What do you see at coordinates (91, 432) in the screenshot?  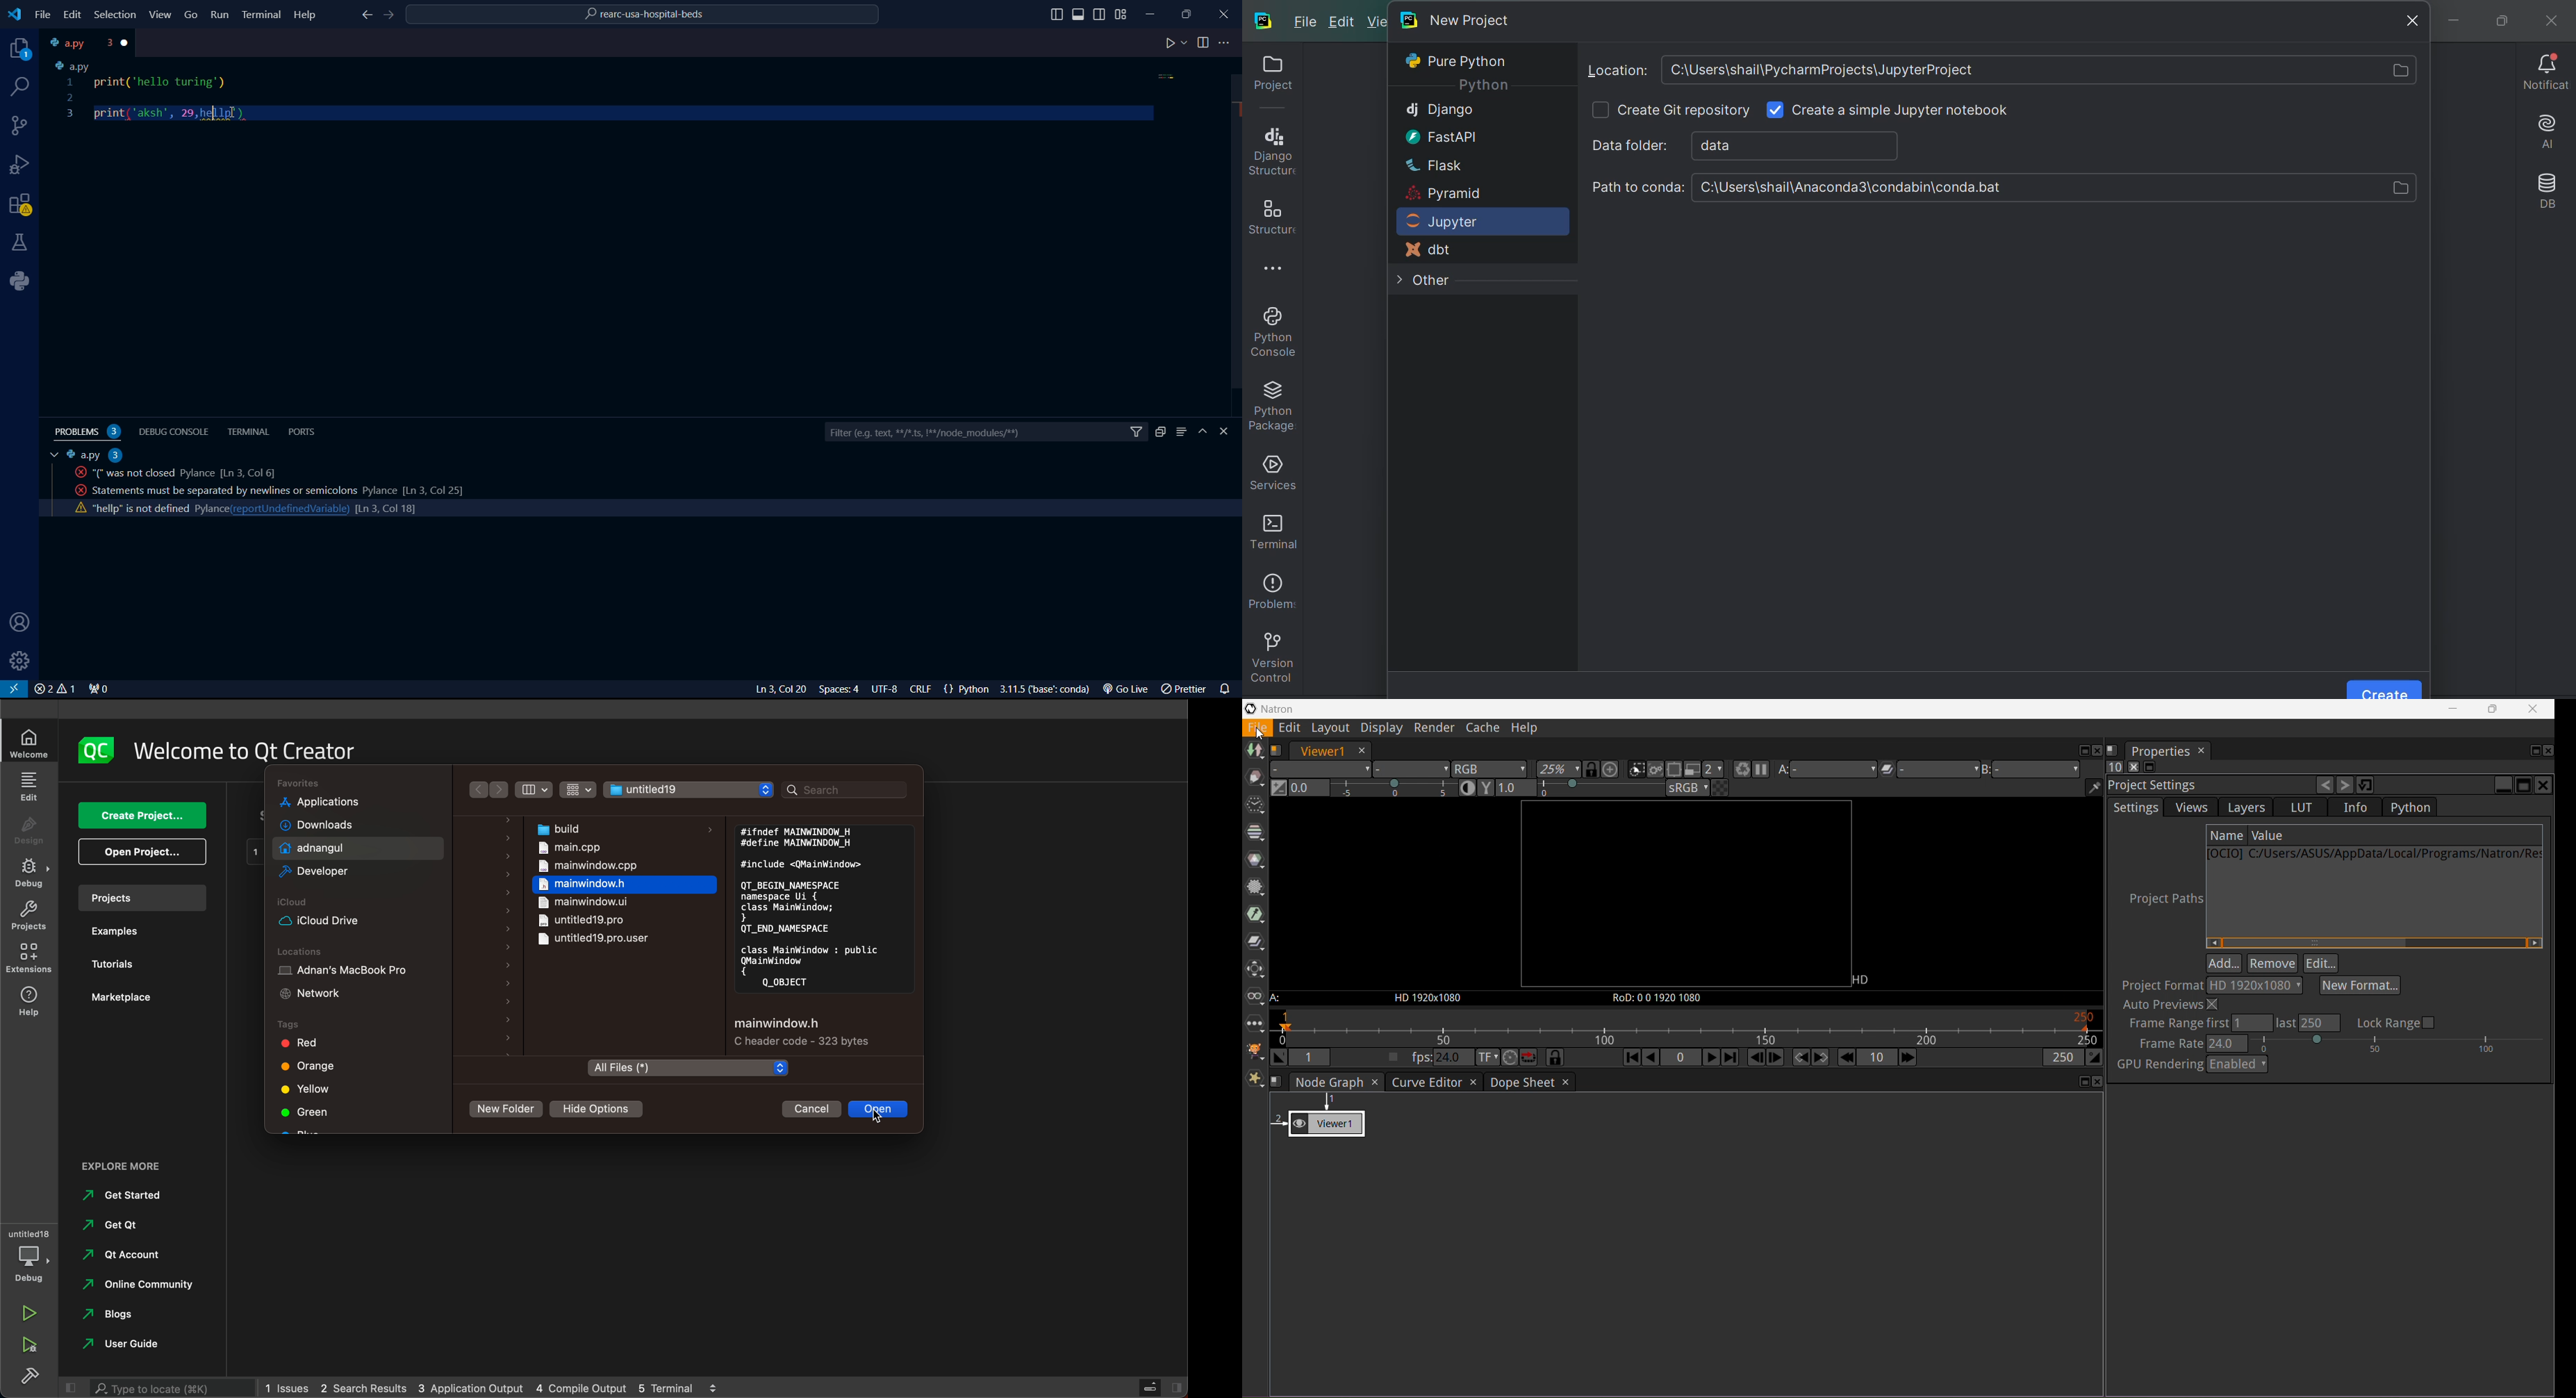 I see `problems 2` at bounding box center [91, 432].